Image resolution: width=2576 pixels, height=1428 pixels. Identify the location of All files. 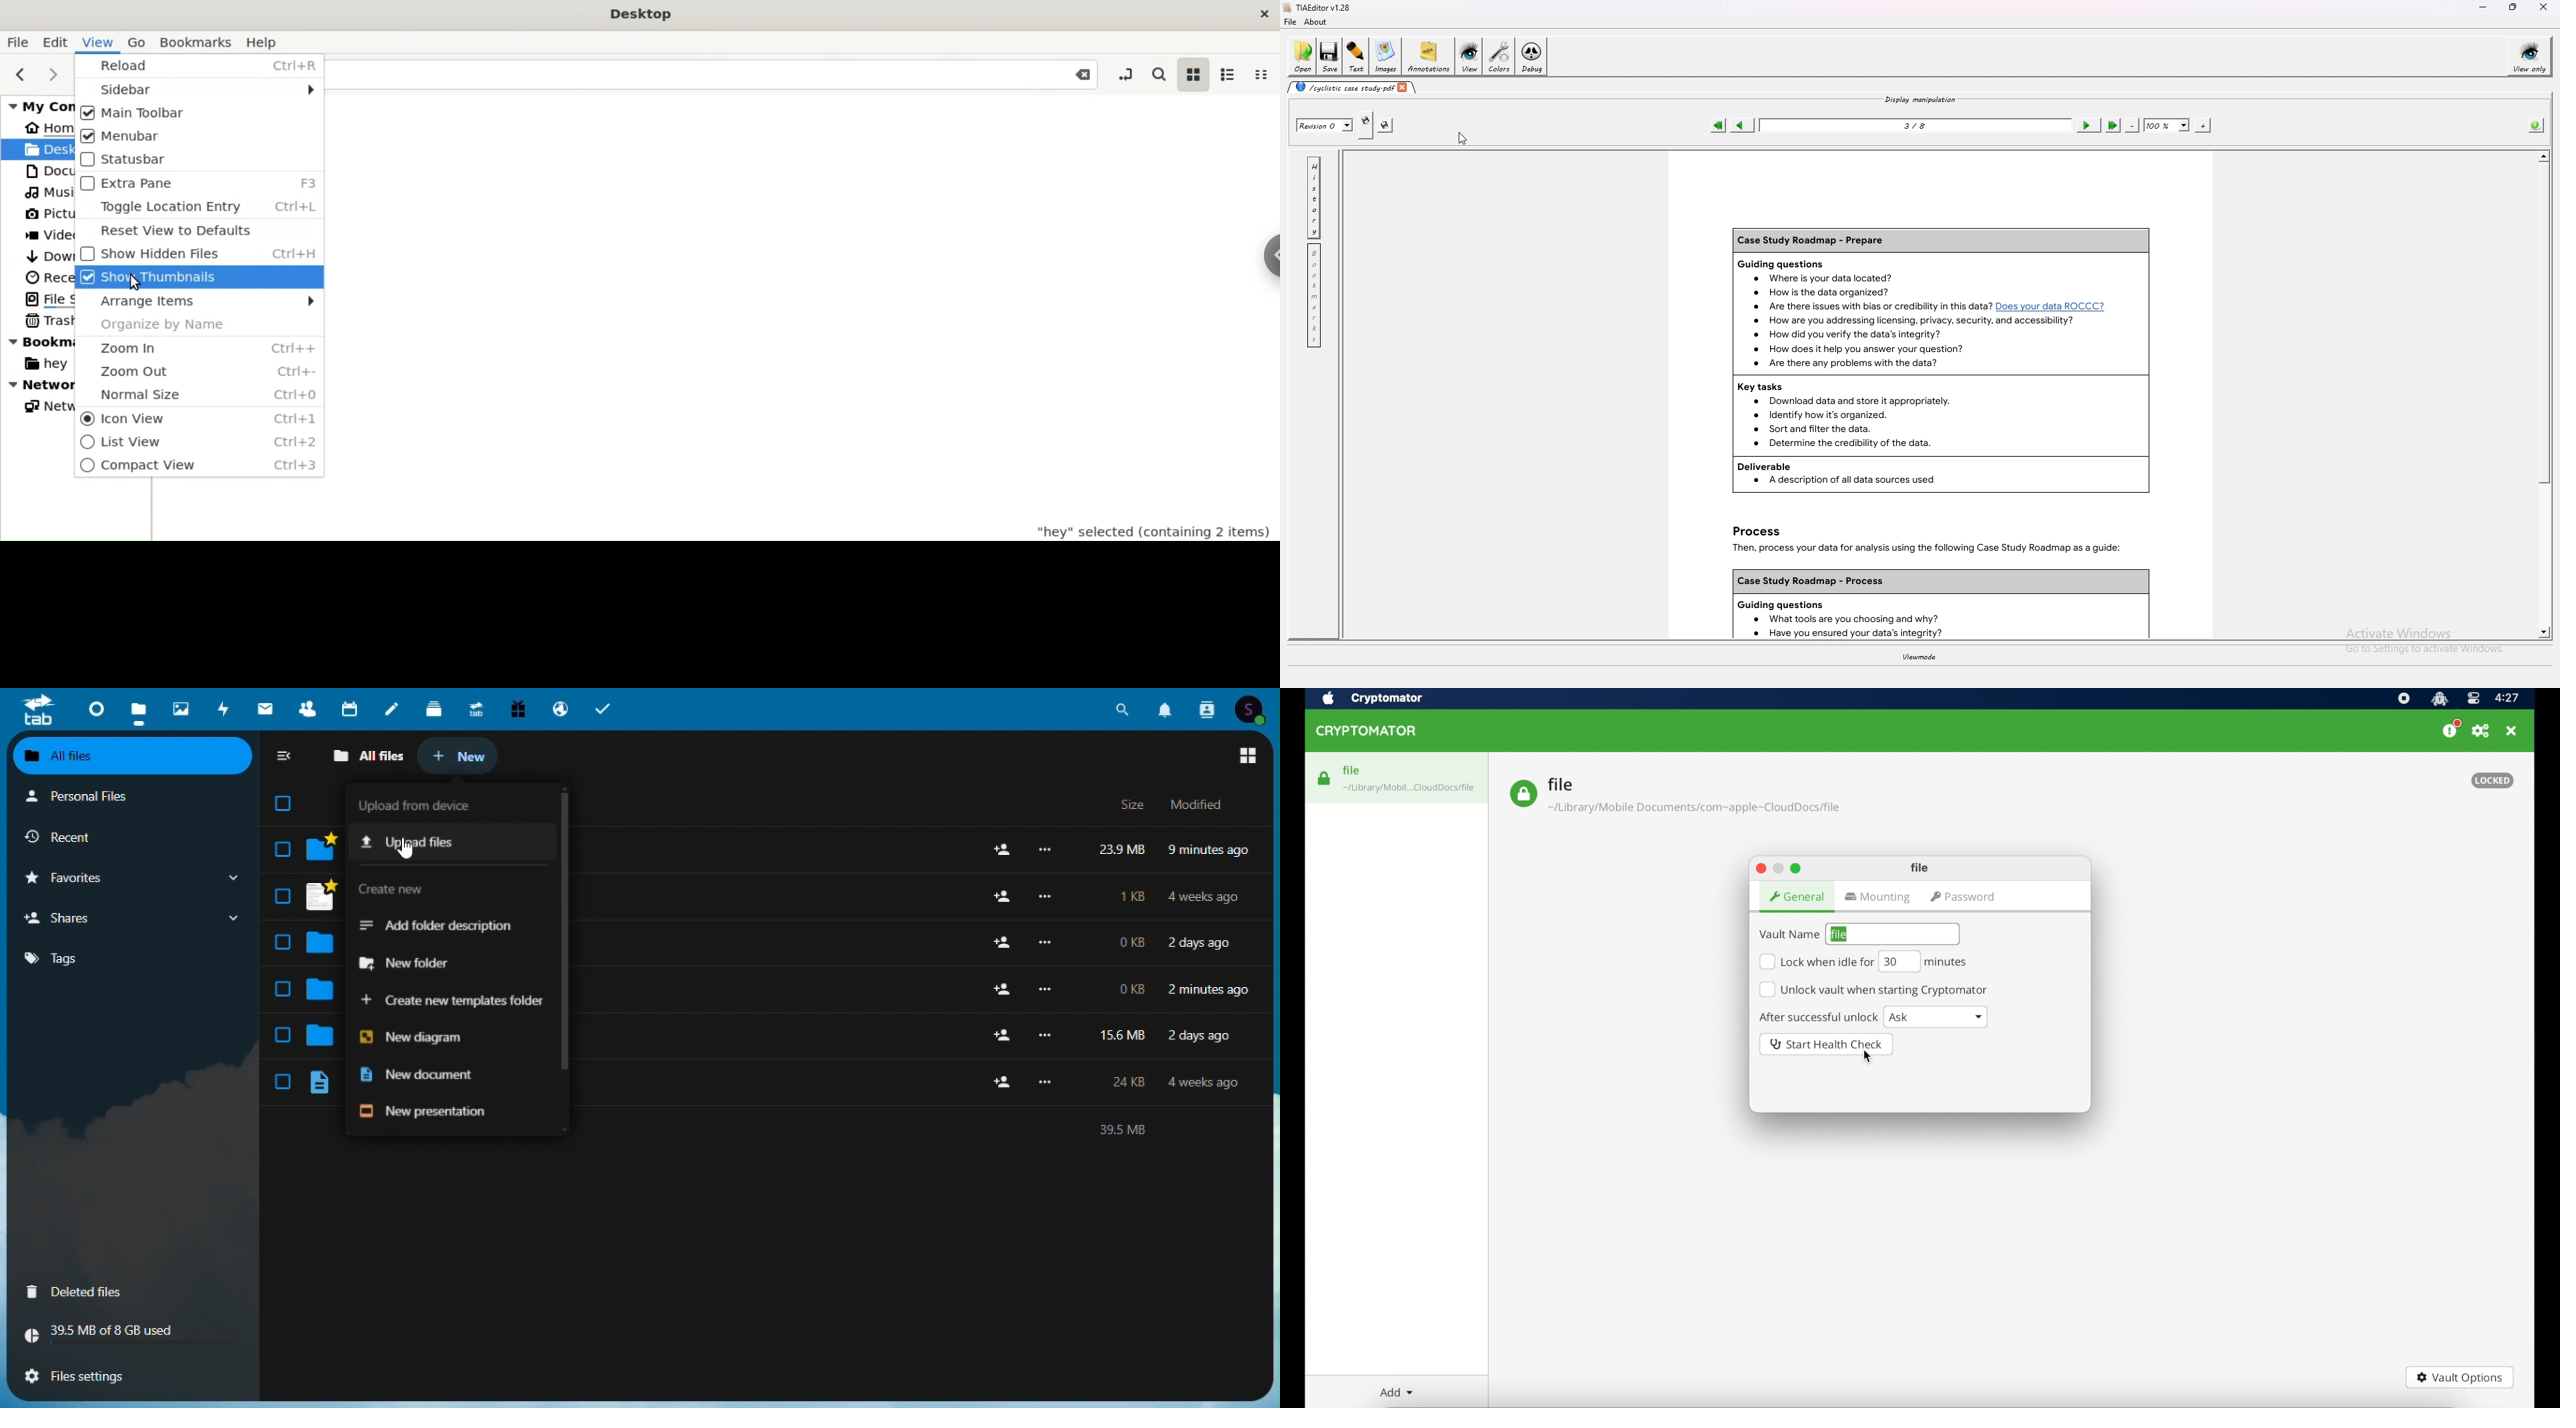
(370, 756).